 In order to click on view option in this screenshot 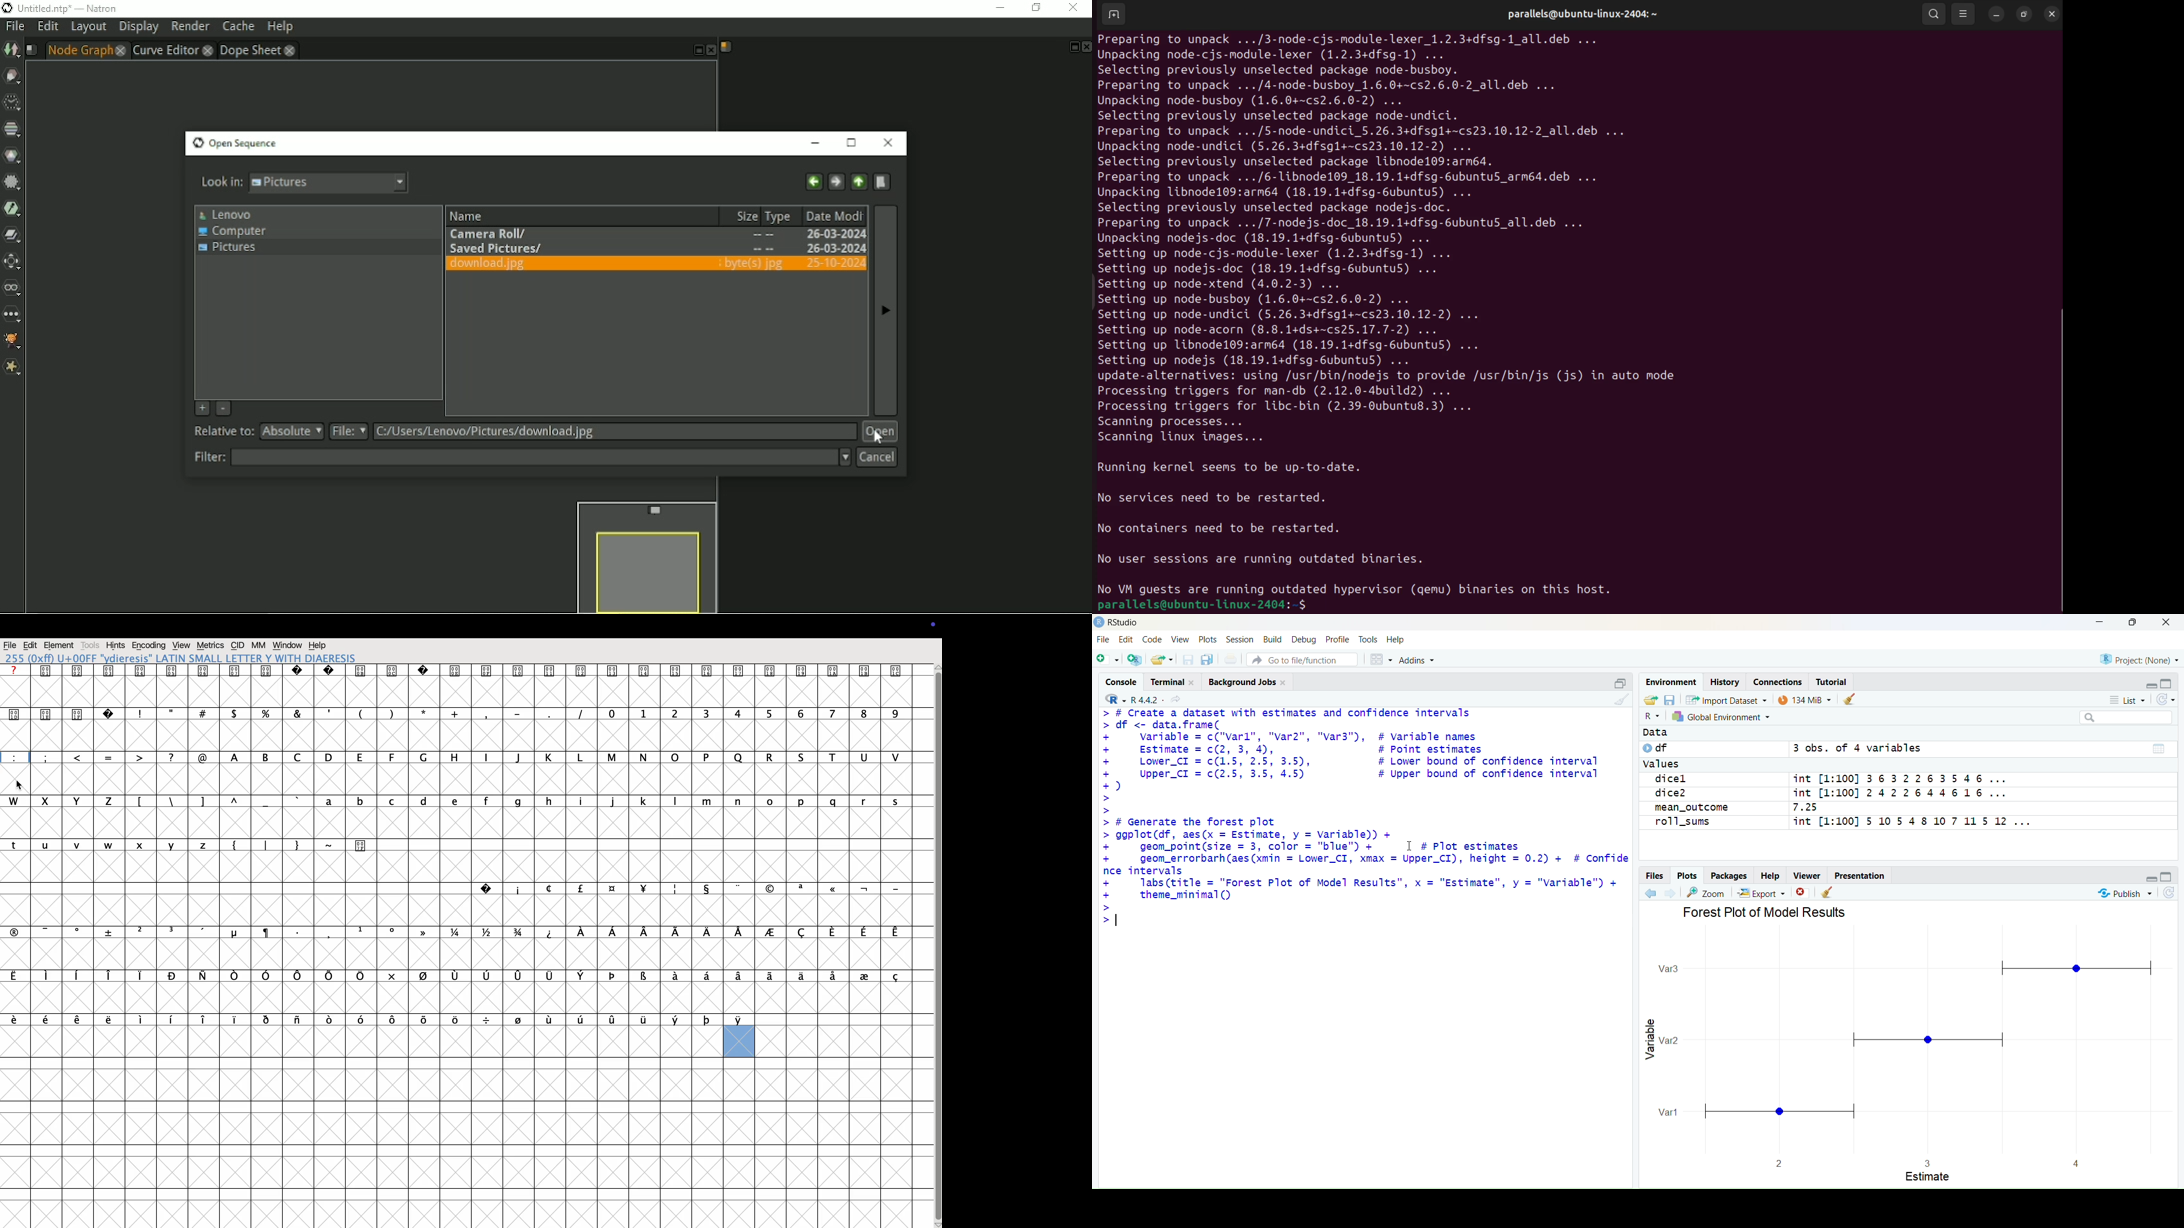, I will do `click(1965, 13)`.